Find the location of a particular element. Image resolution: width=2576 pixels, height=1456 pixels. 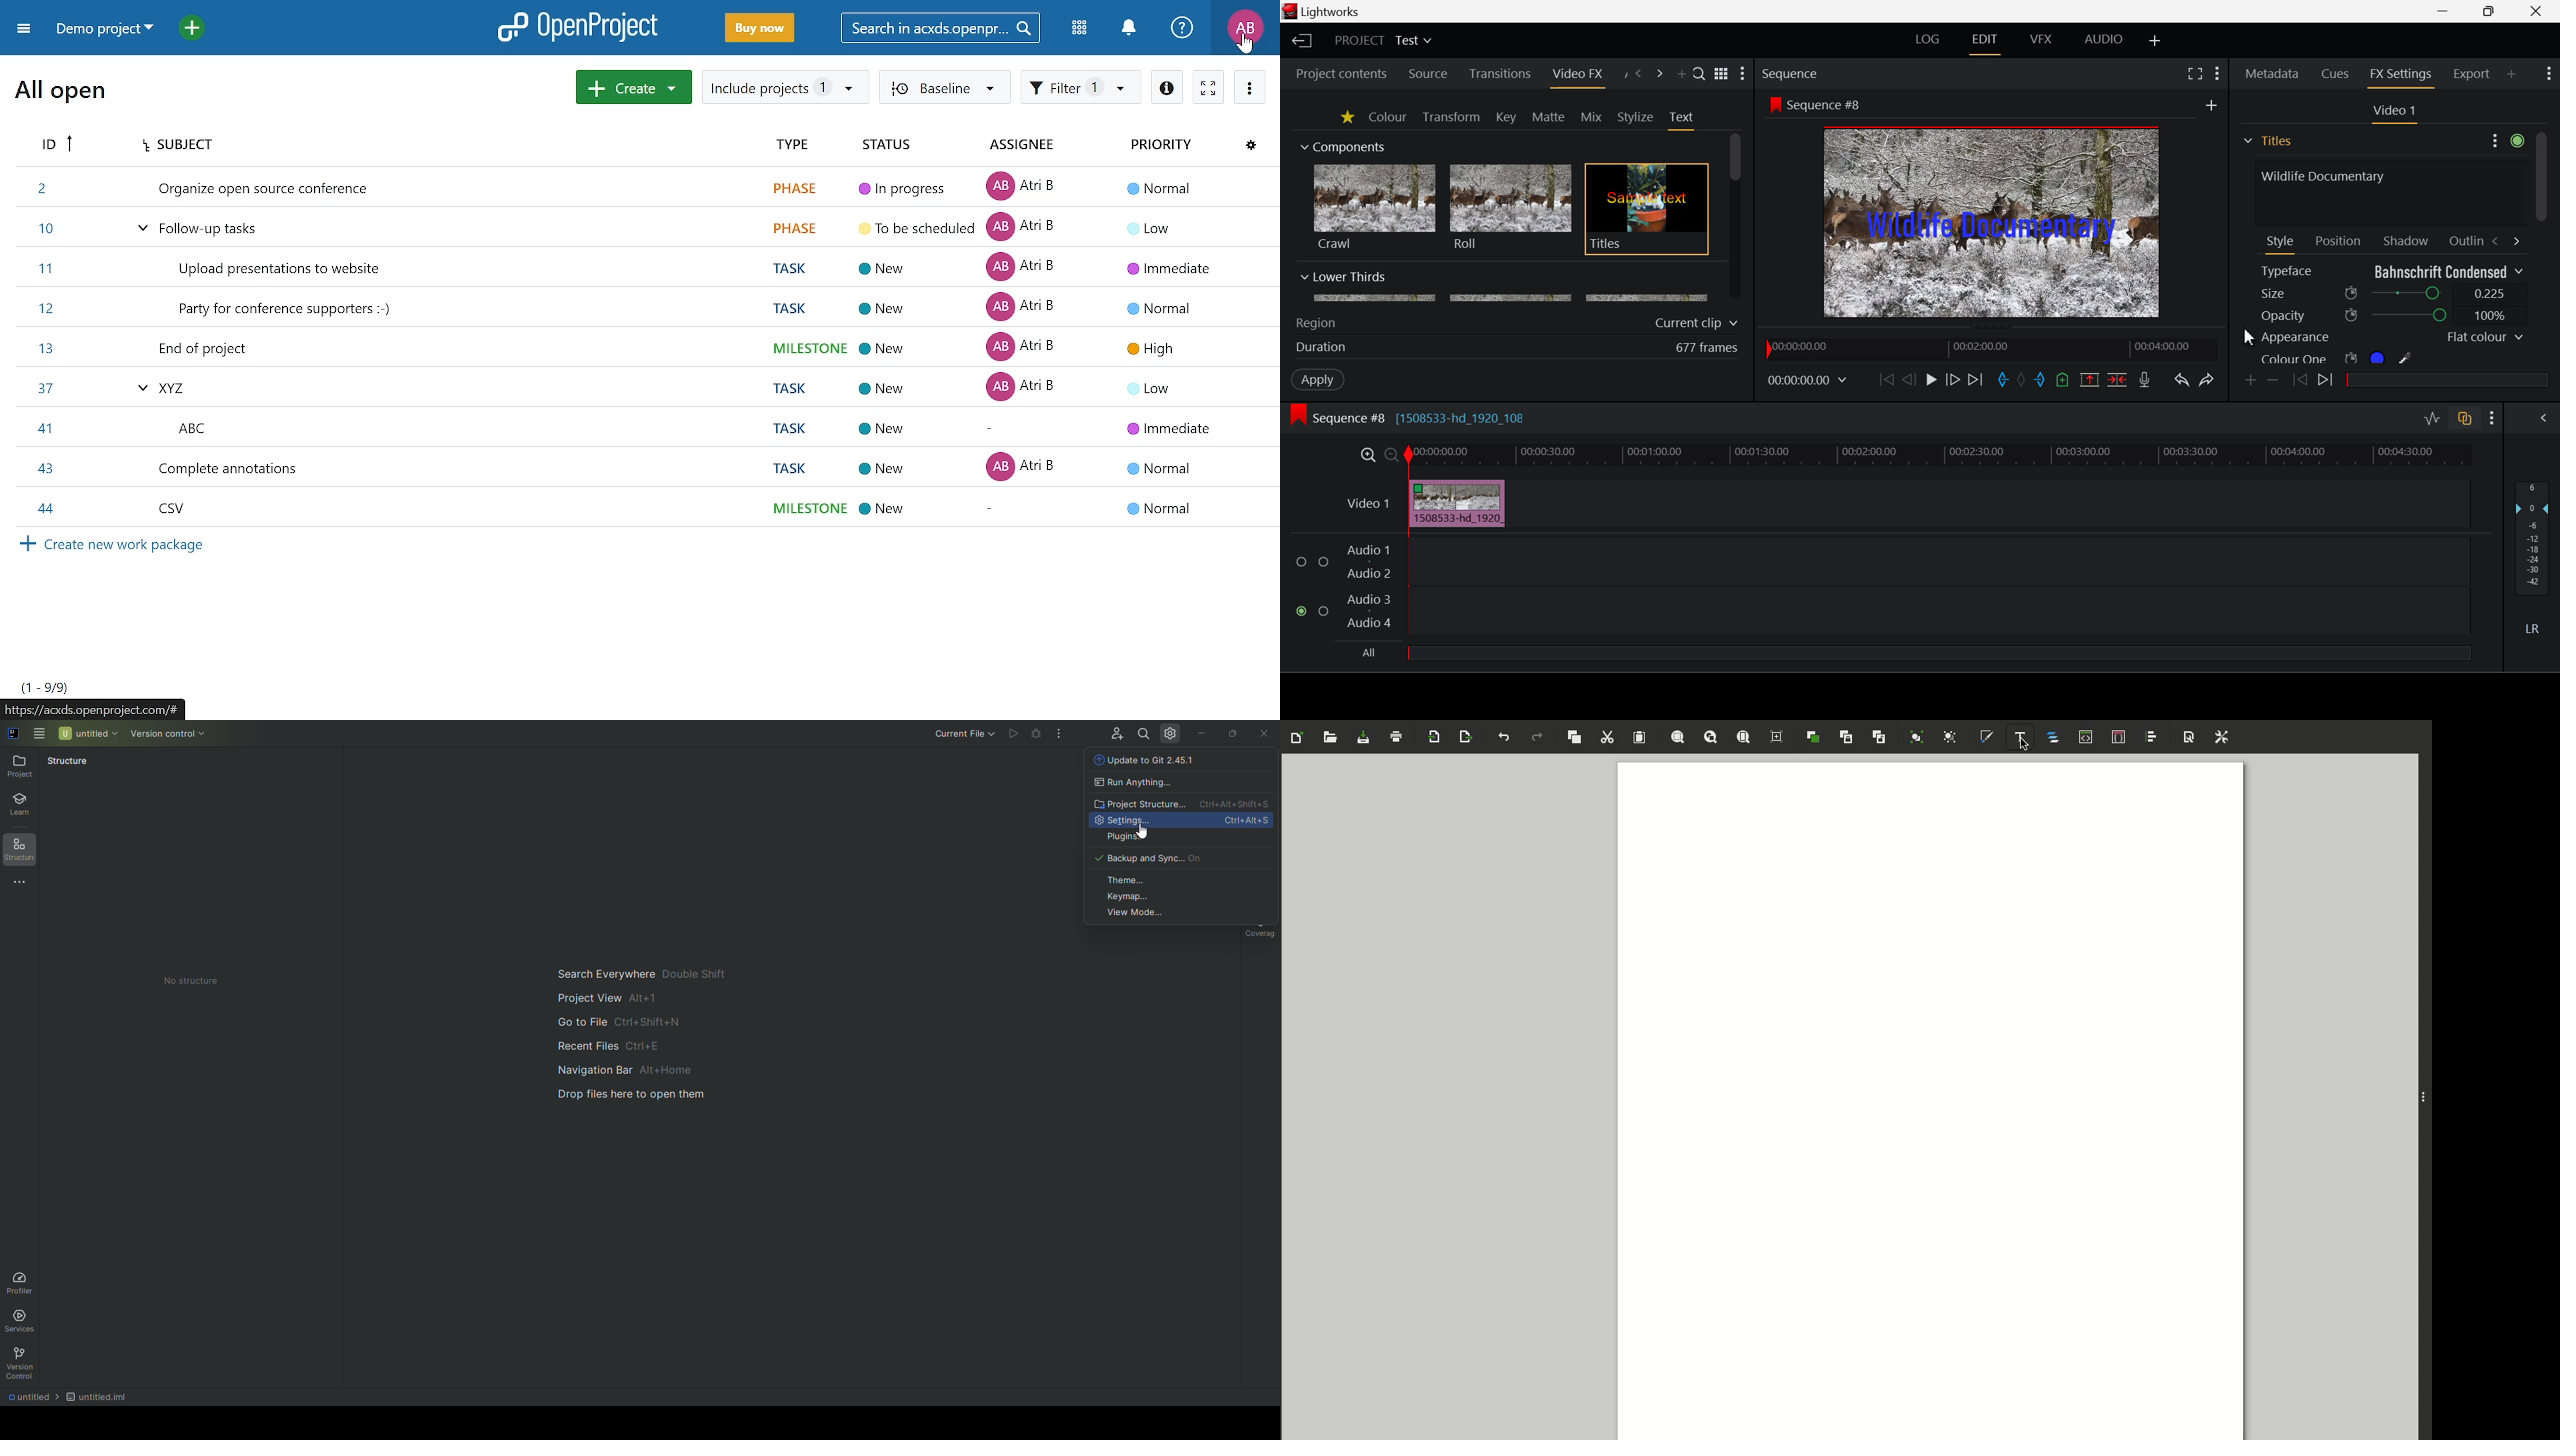

Typeface is located at coordinates (2392, 271).